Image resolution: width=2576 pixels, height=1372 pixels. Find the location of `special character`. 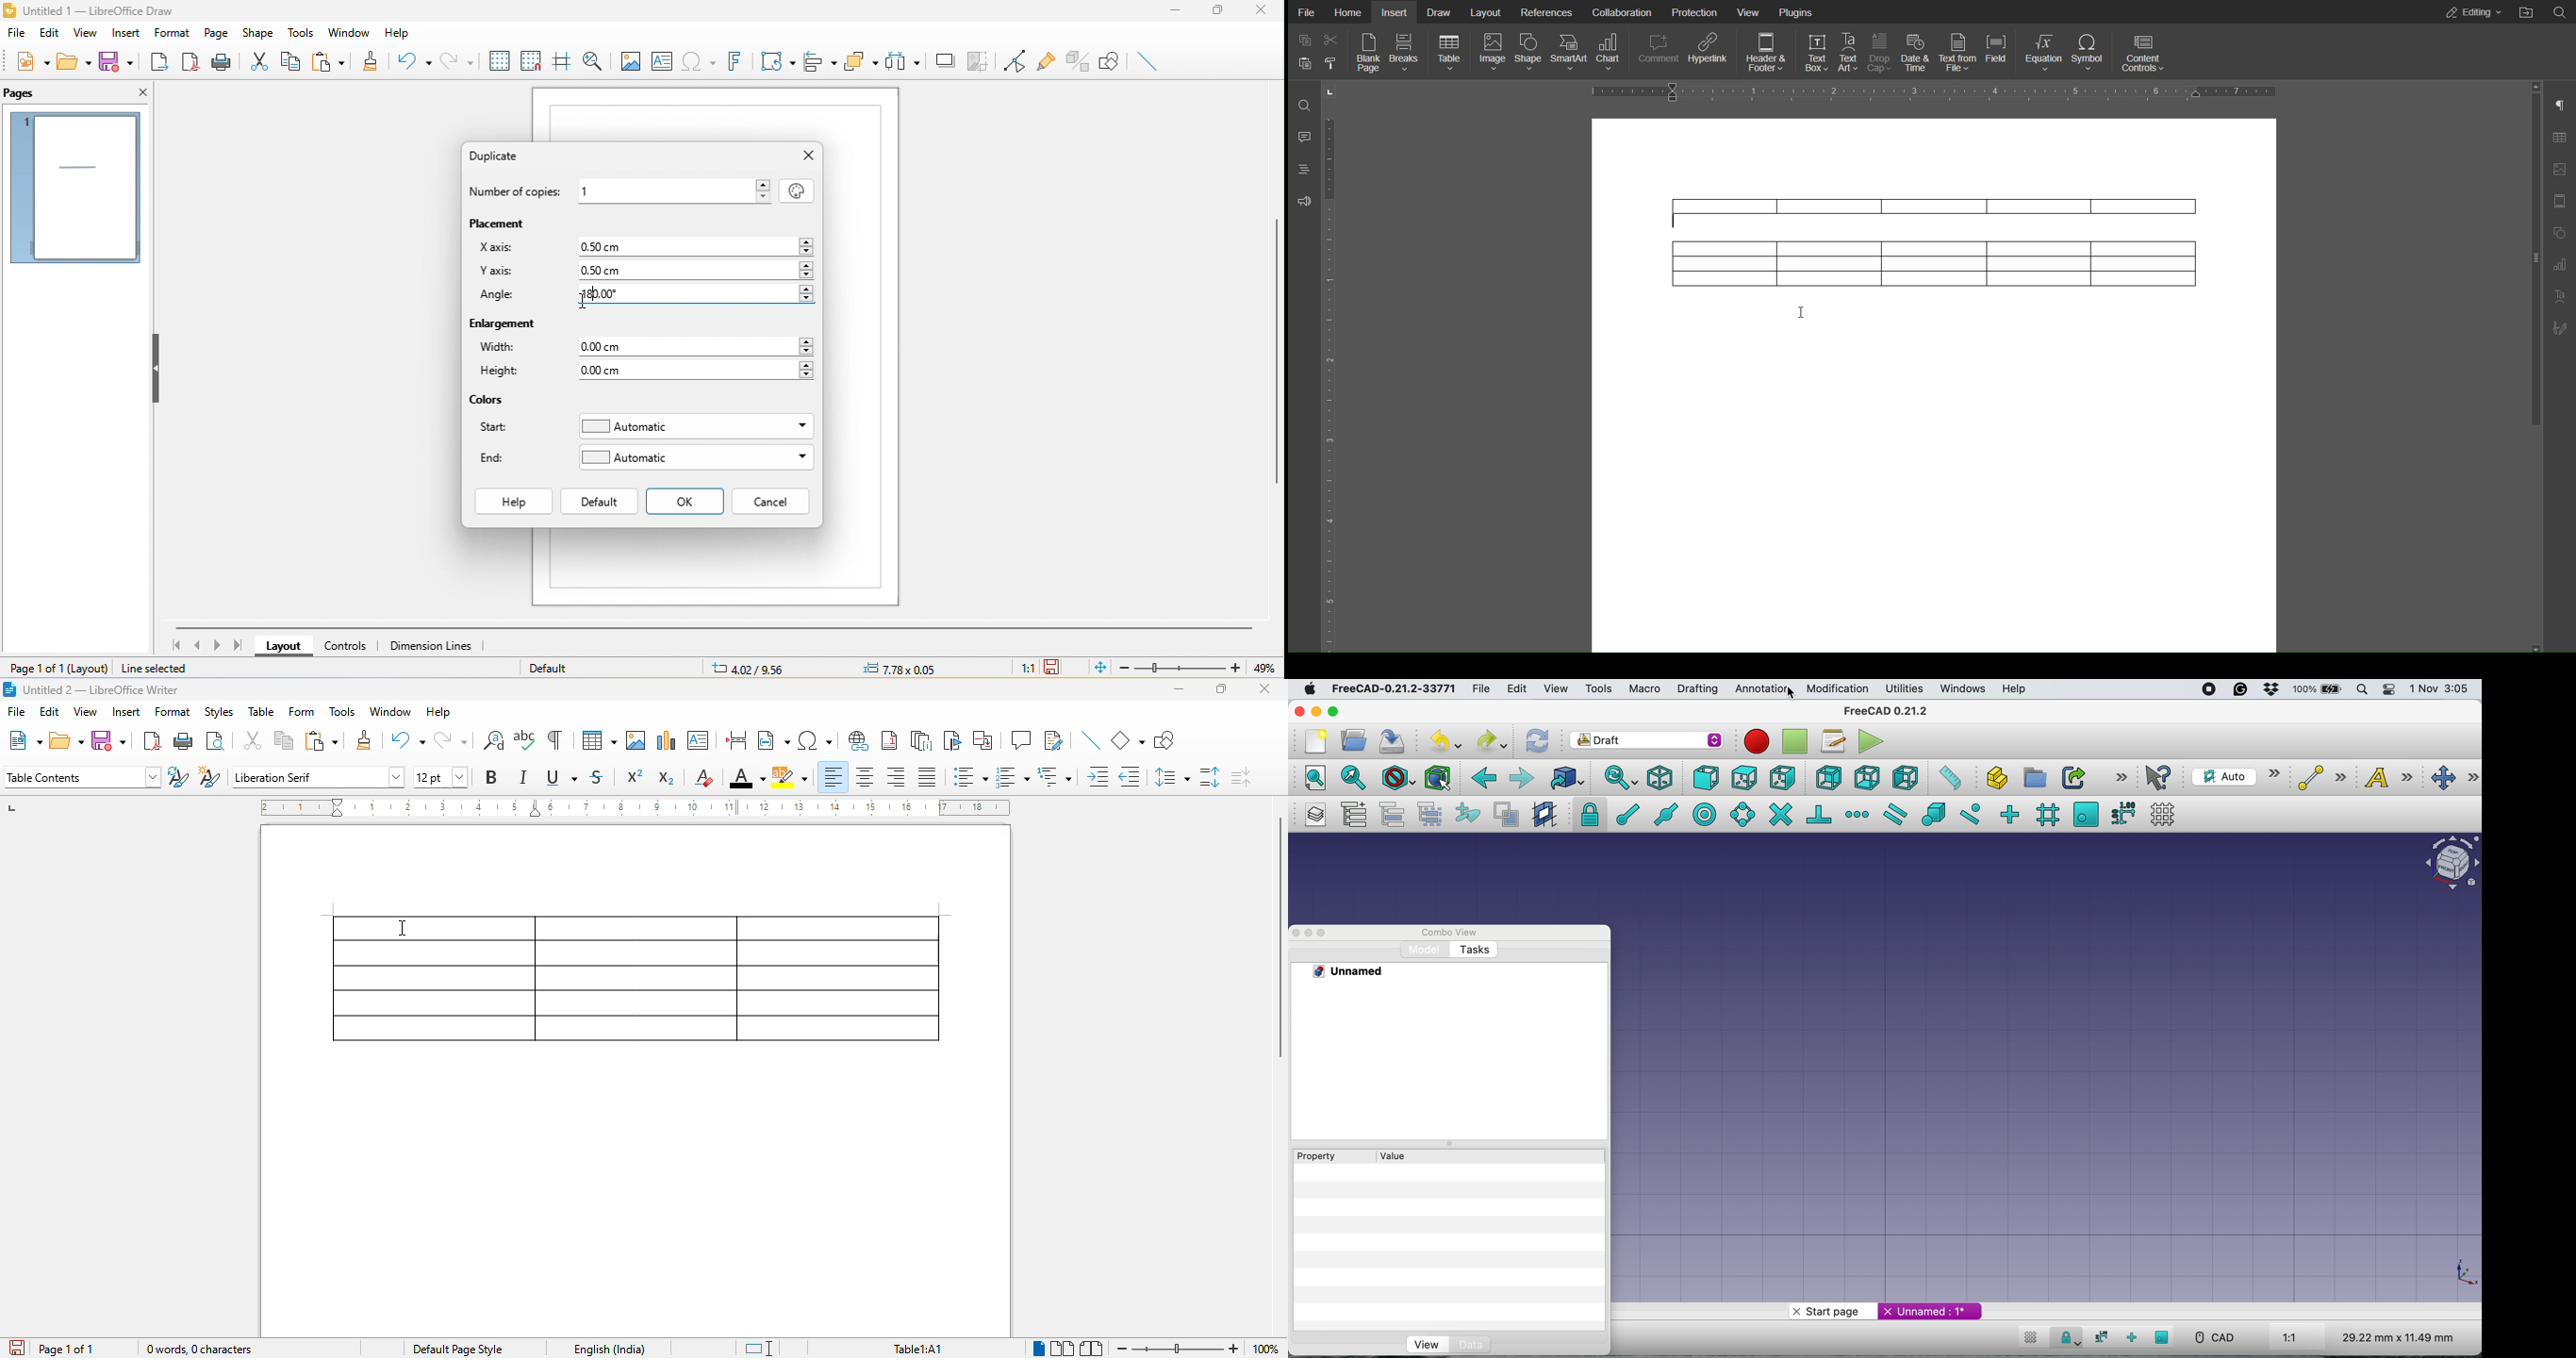

special character is located at coordinates (698, 60).